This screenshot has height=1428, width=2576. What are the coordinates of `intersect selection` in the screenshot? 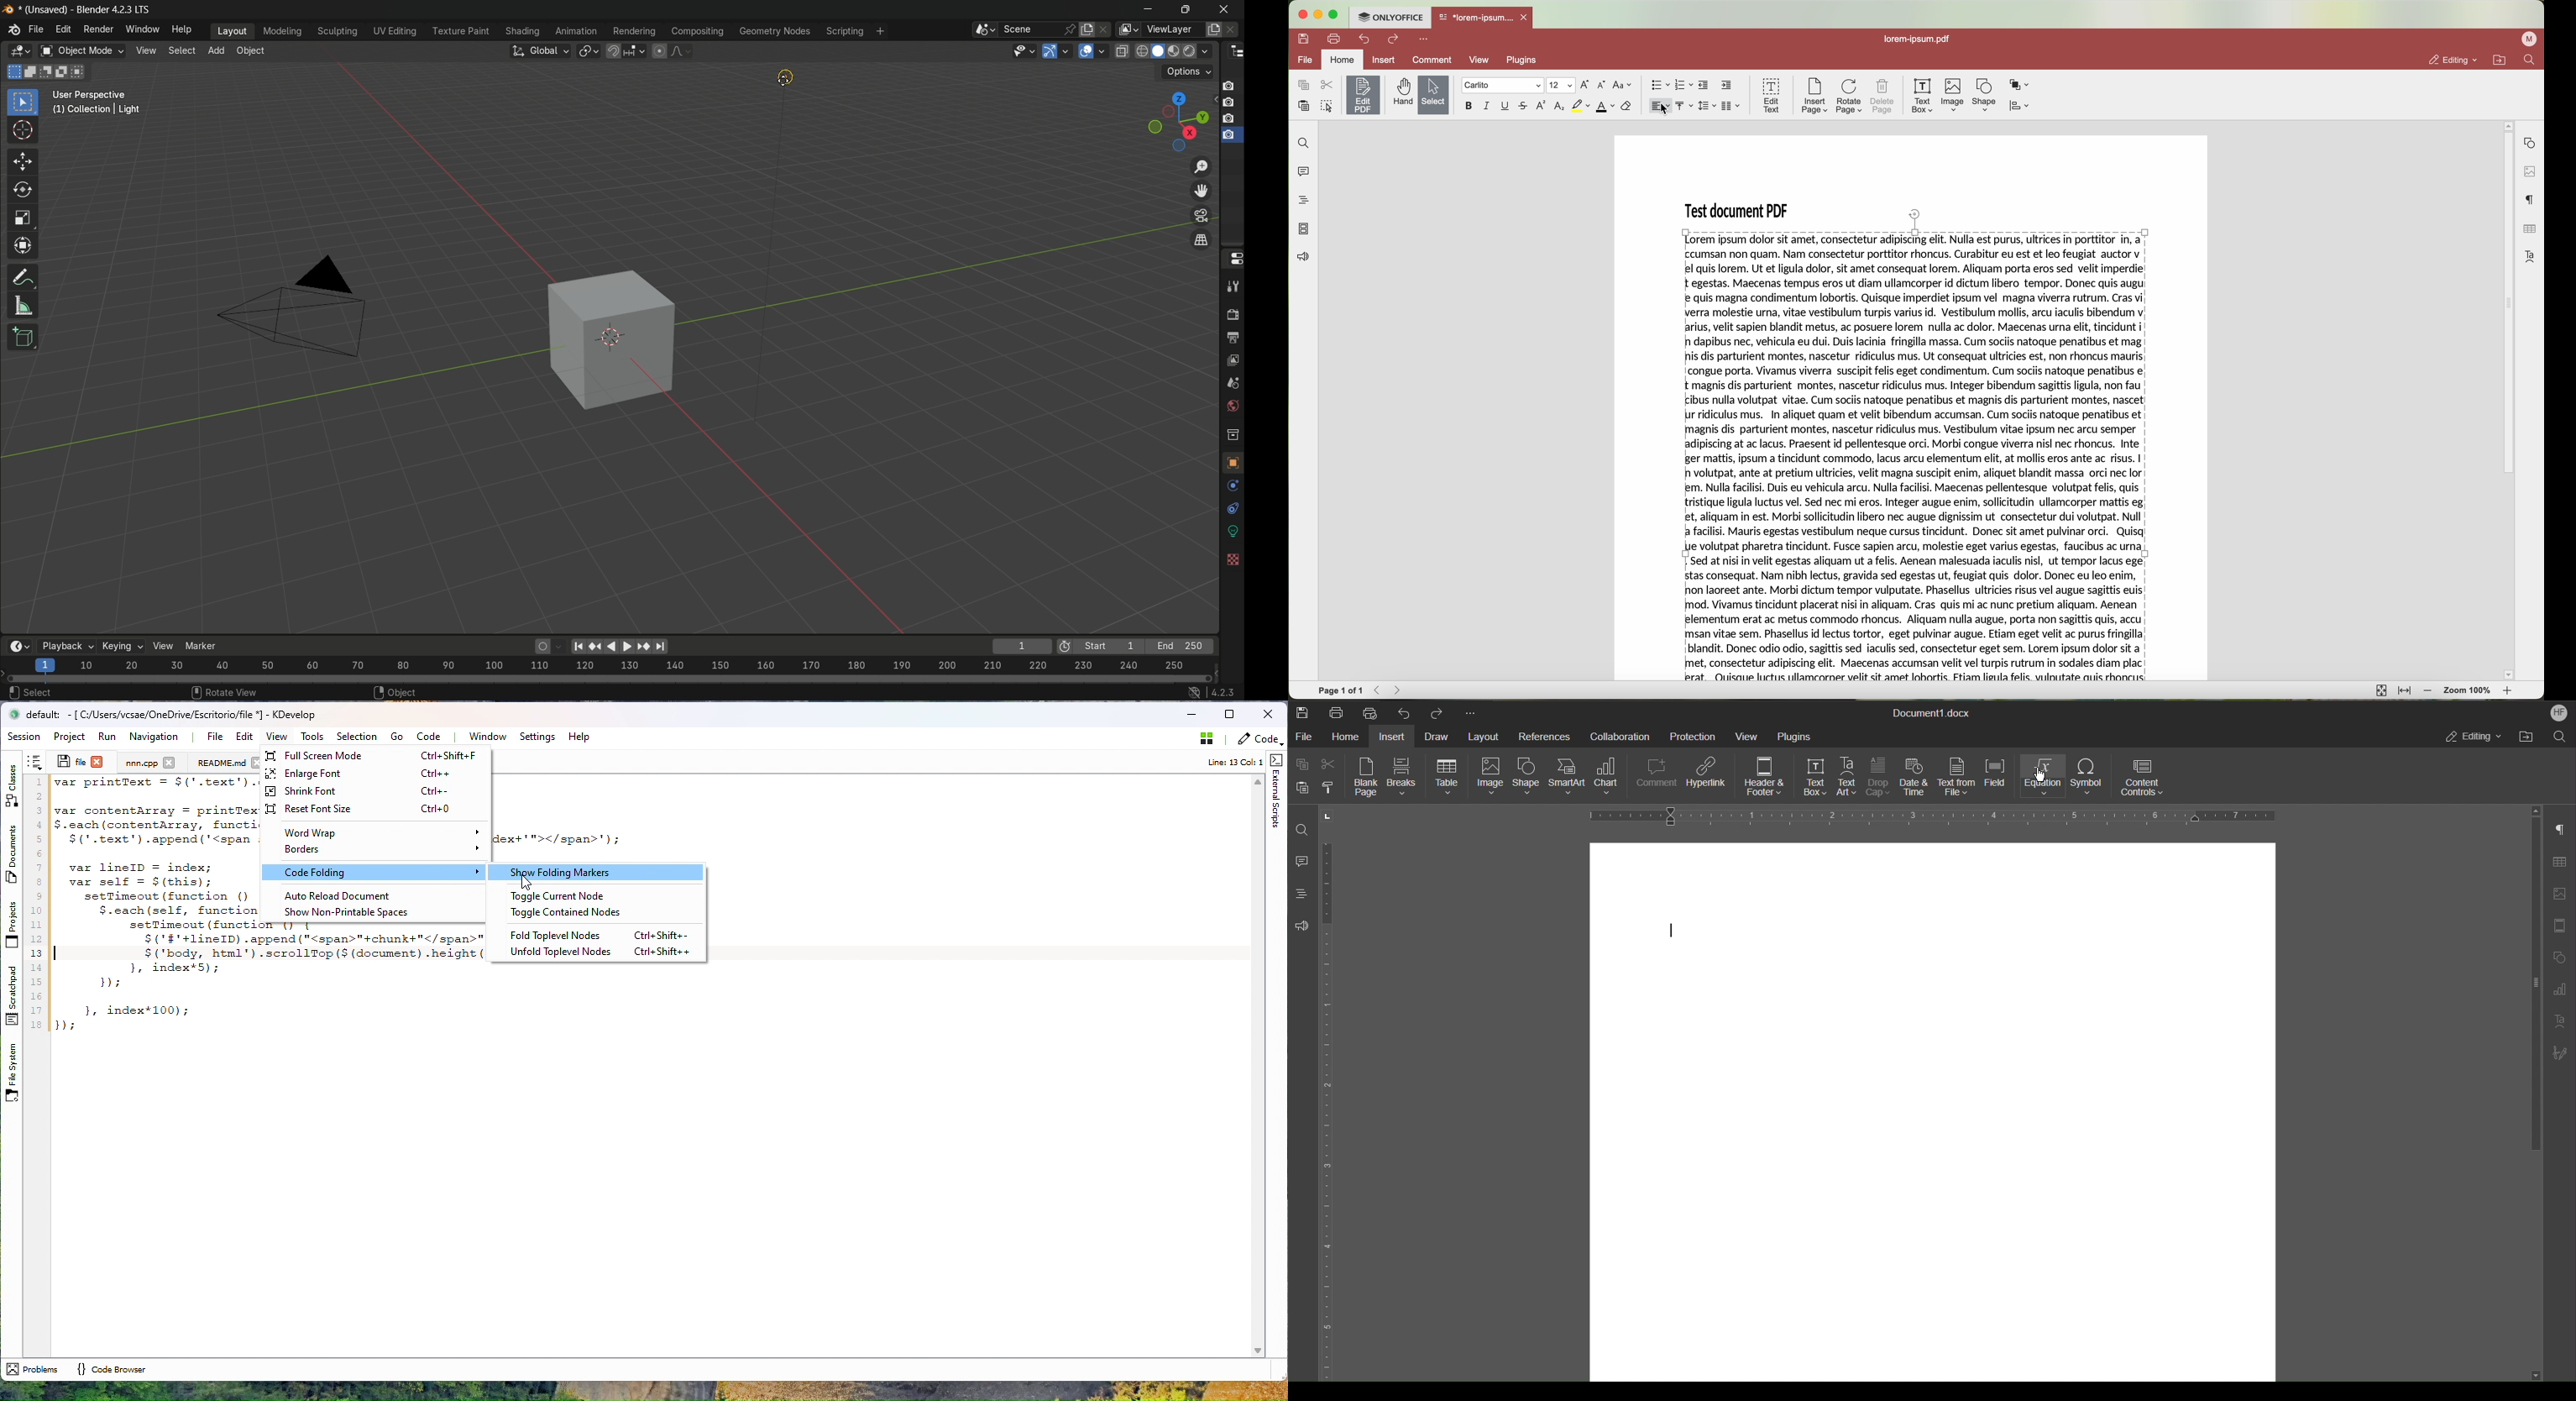 It's located at (82, 71).